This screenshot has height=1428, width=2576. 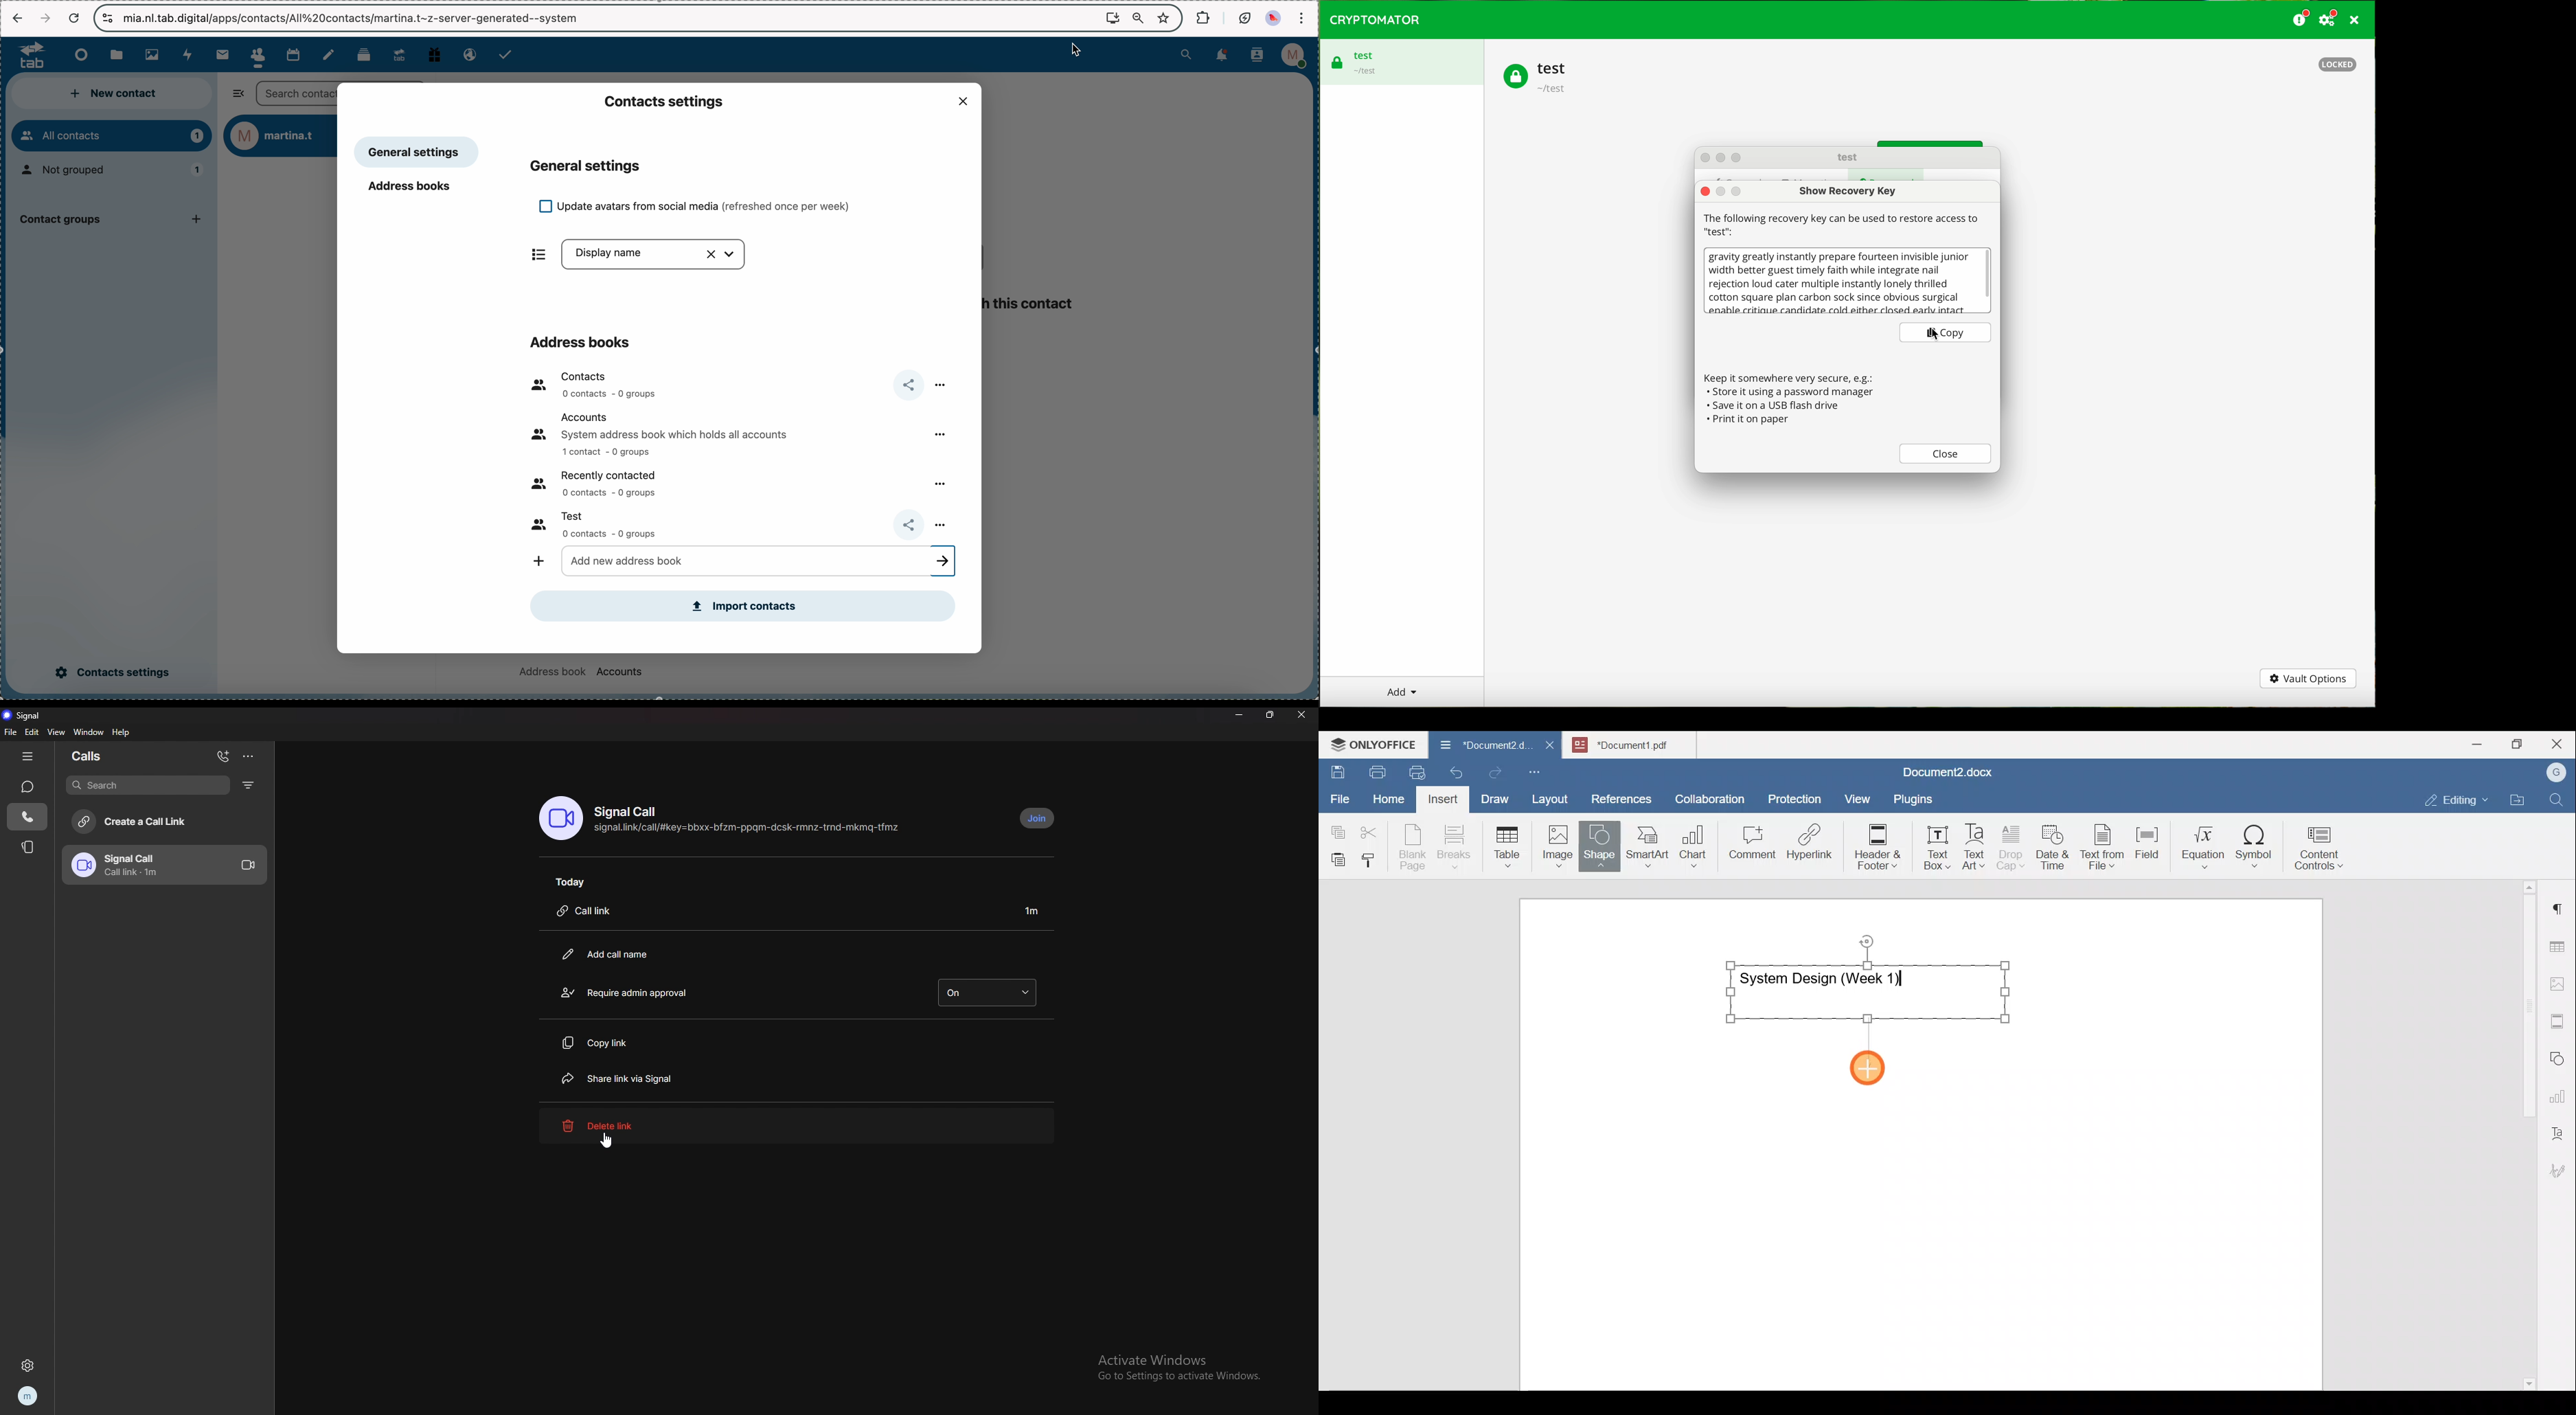 I want to click on navigate back, so click(x=16, y=17).